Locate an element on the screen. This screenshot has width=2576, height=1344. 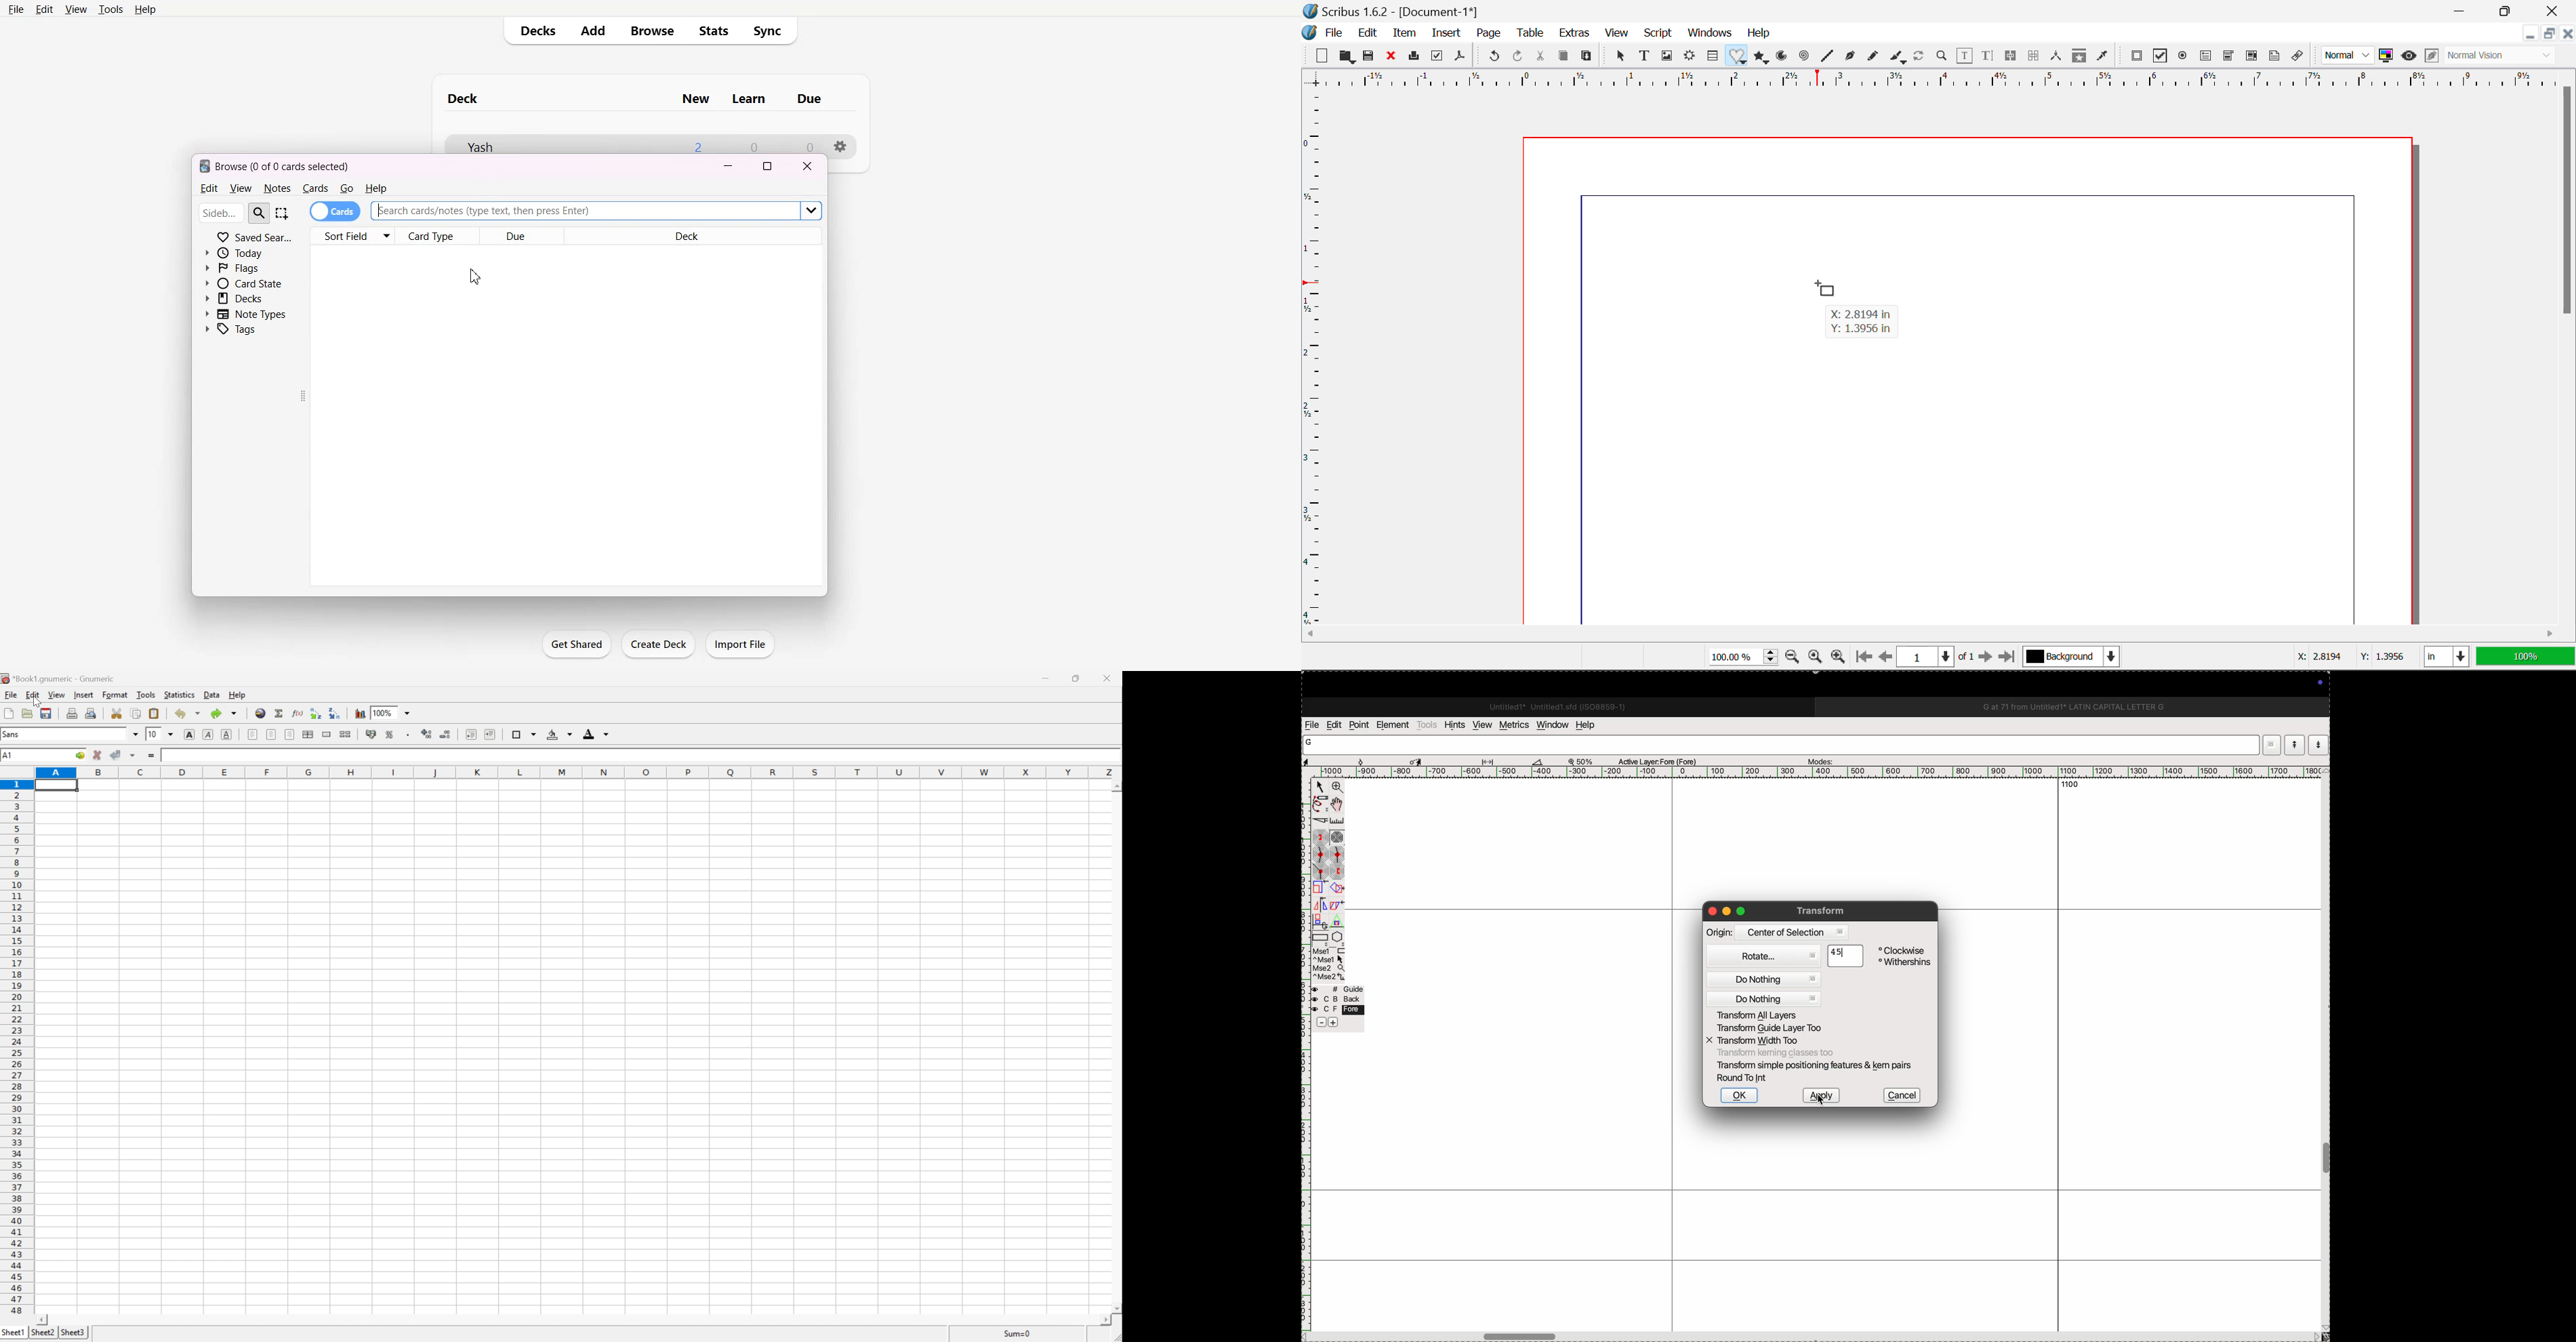
Sort Fields is located at coordinates (352, 237).